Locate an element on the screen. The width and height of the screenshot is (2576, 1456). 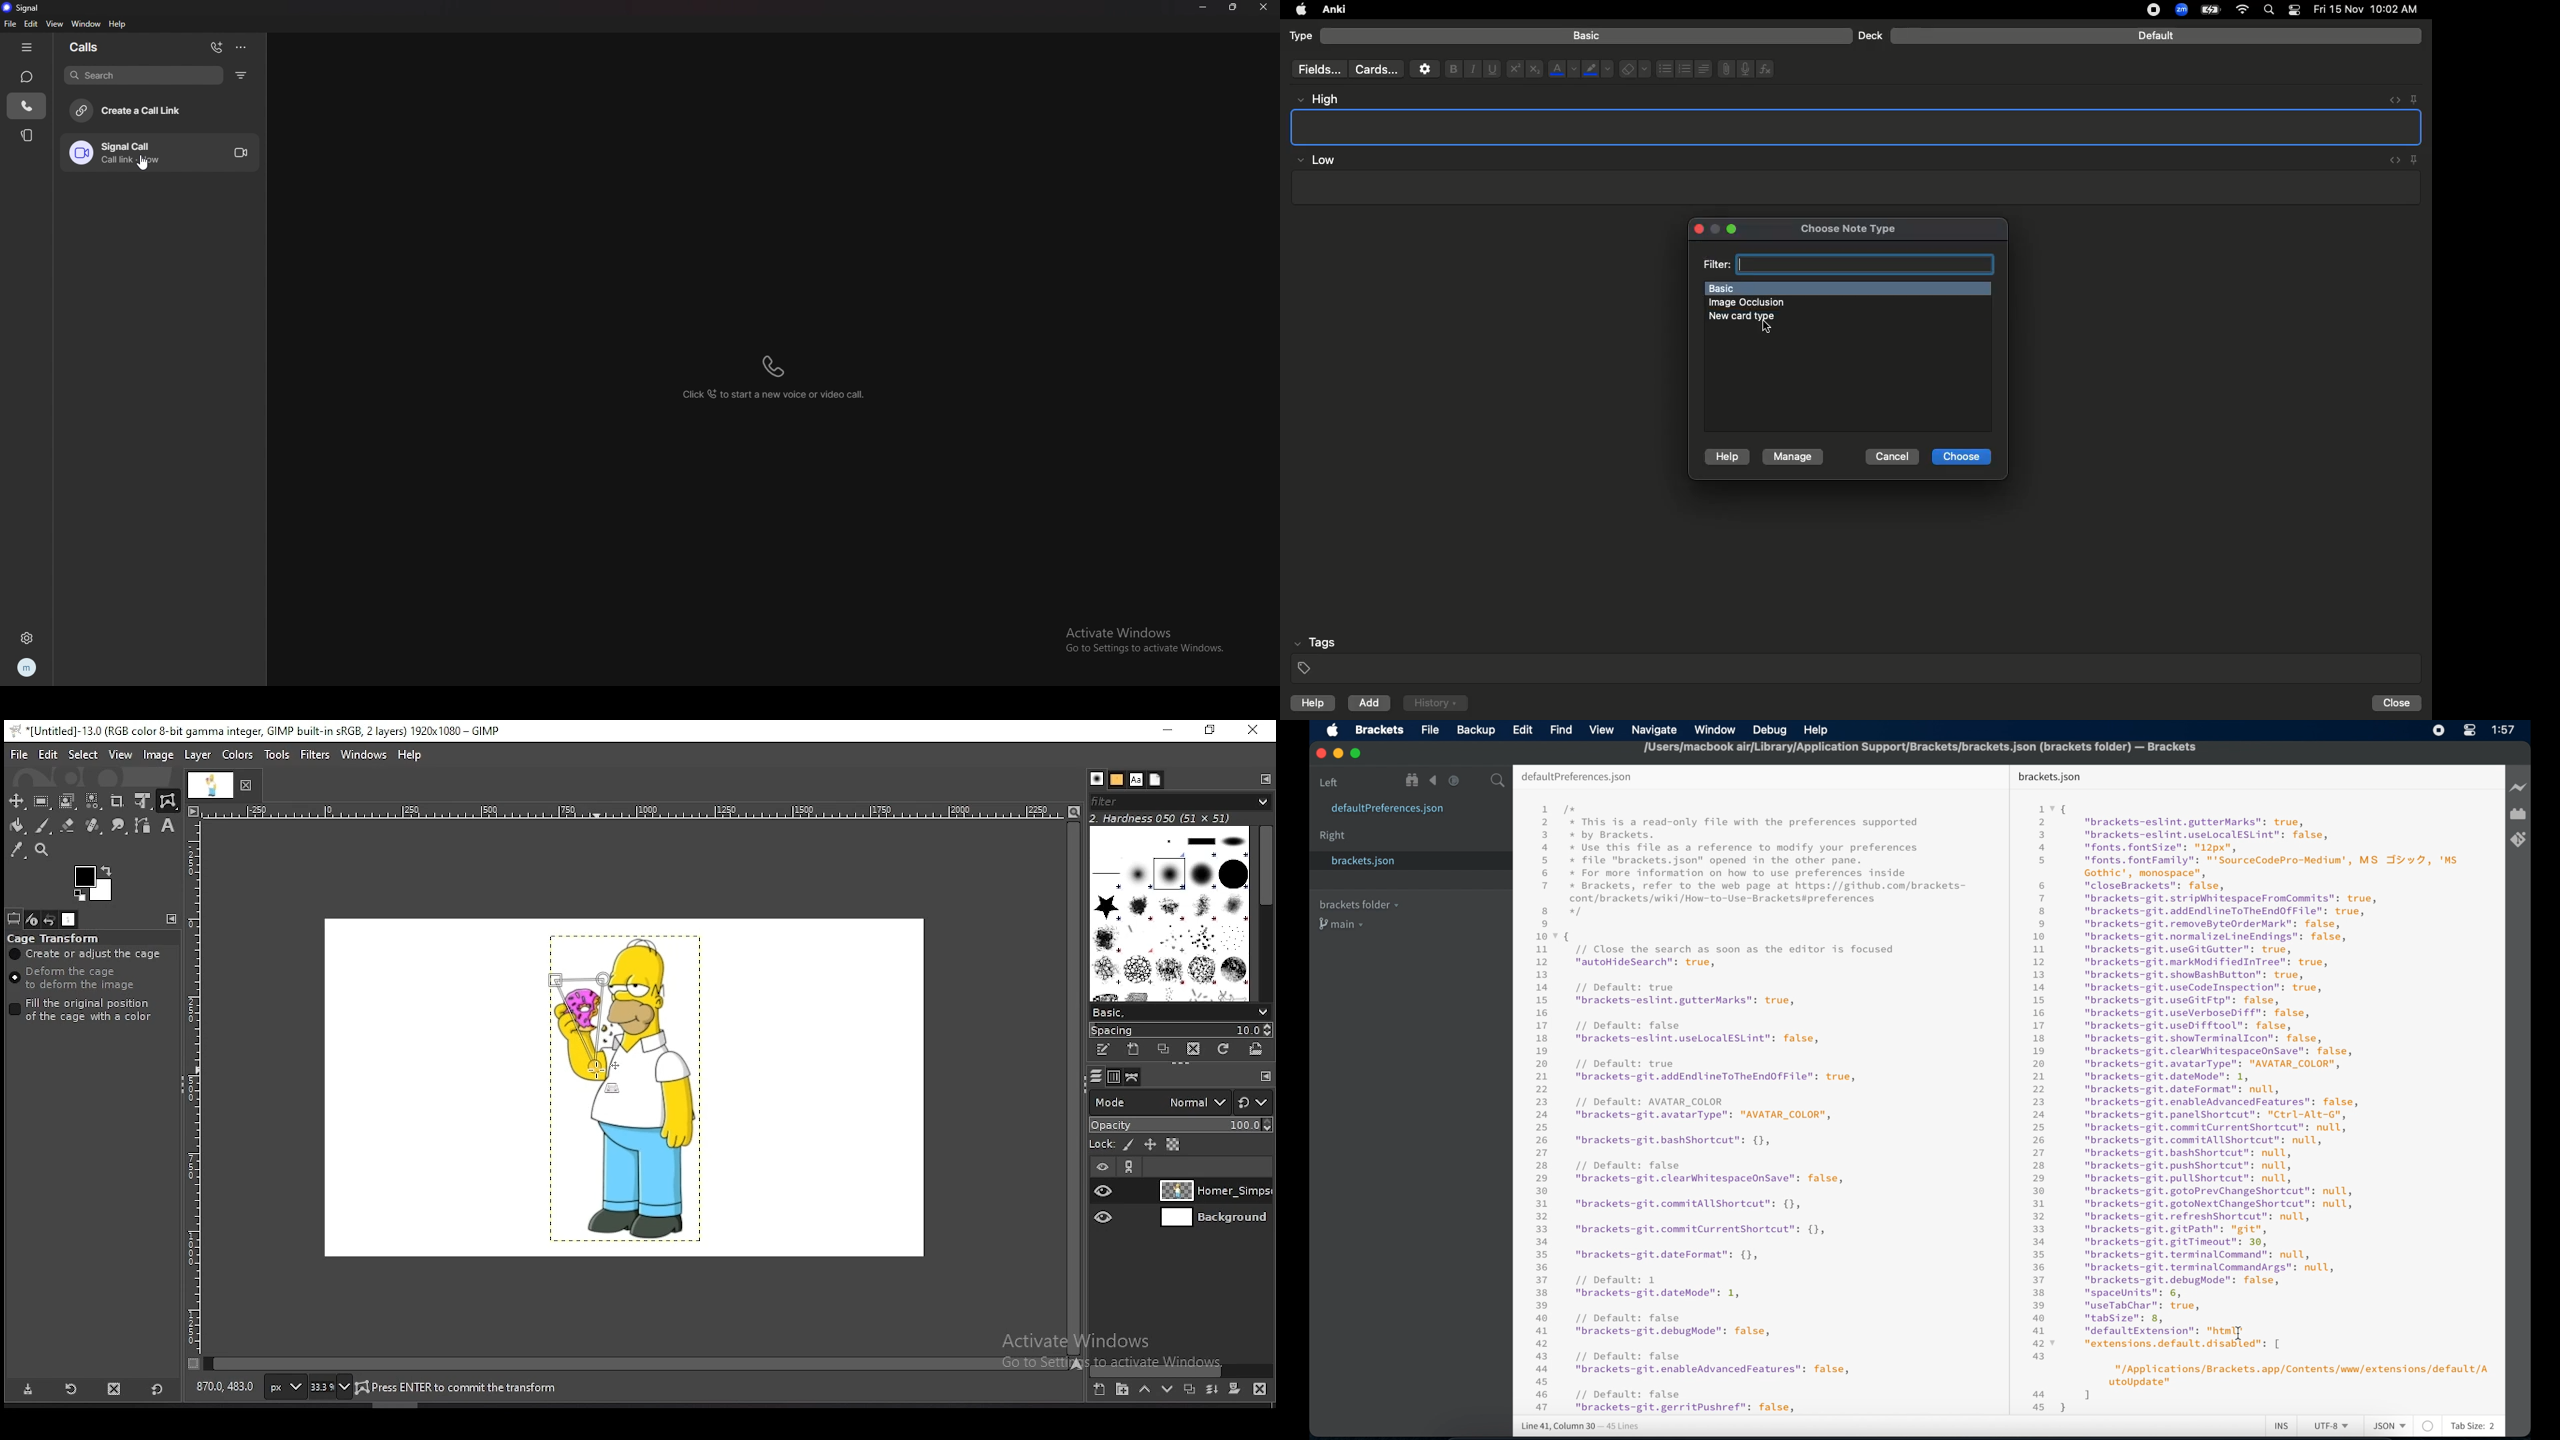
document tab is located at coordinates (211, 786).